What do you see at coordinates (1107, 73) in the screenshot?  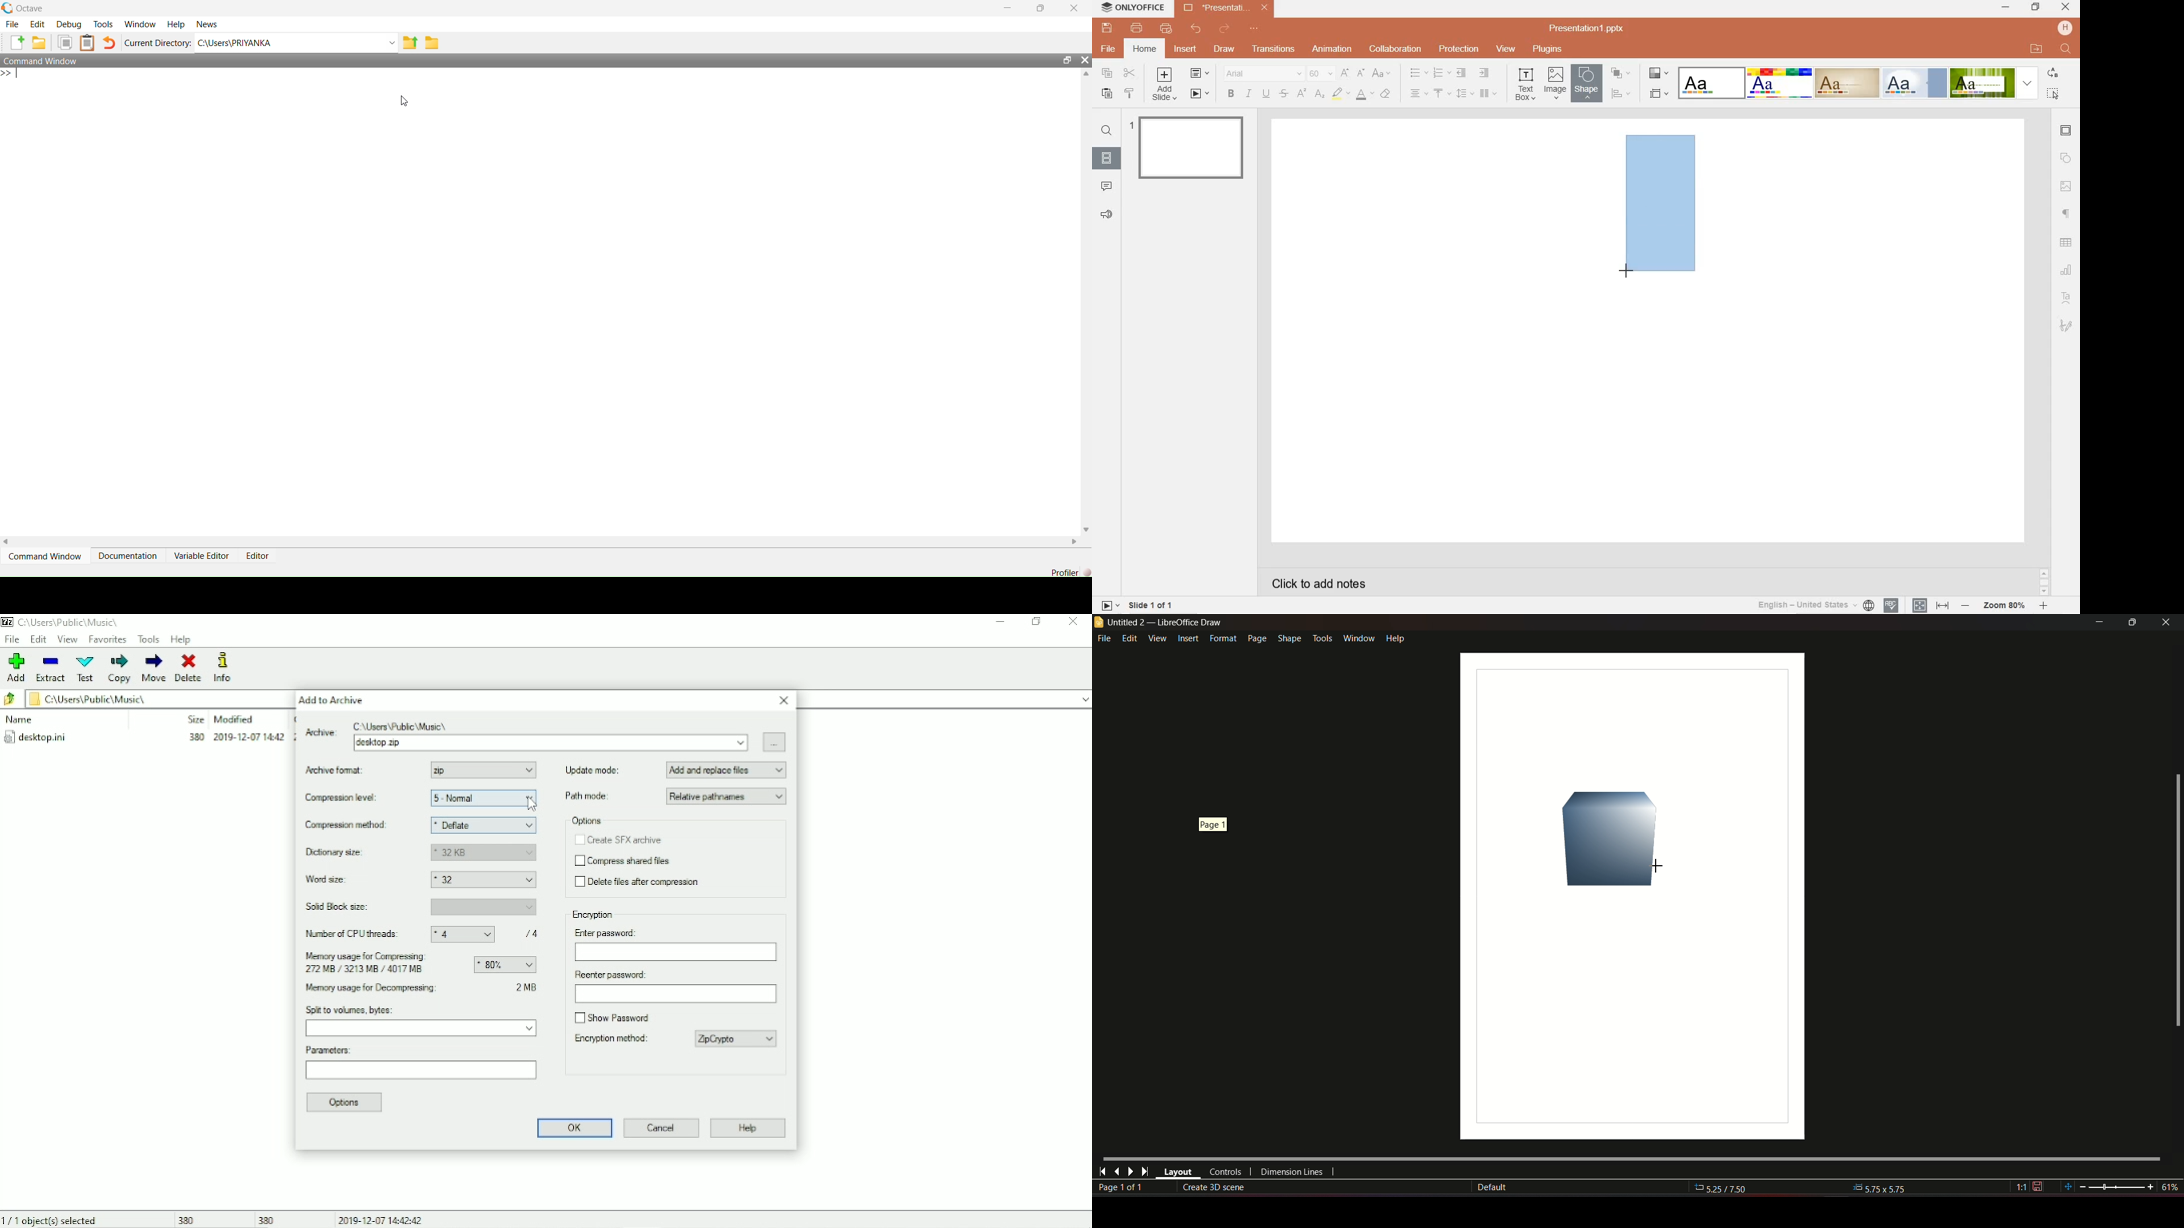 I see `copy` at bounding box center [1107, 73].